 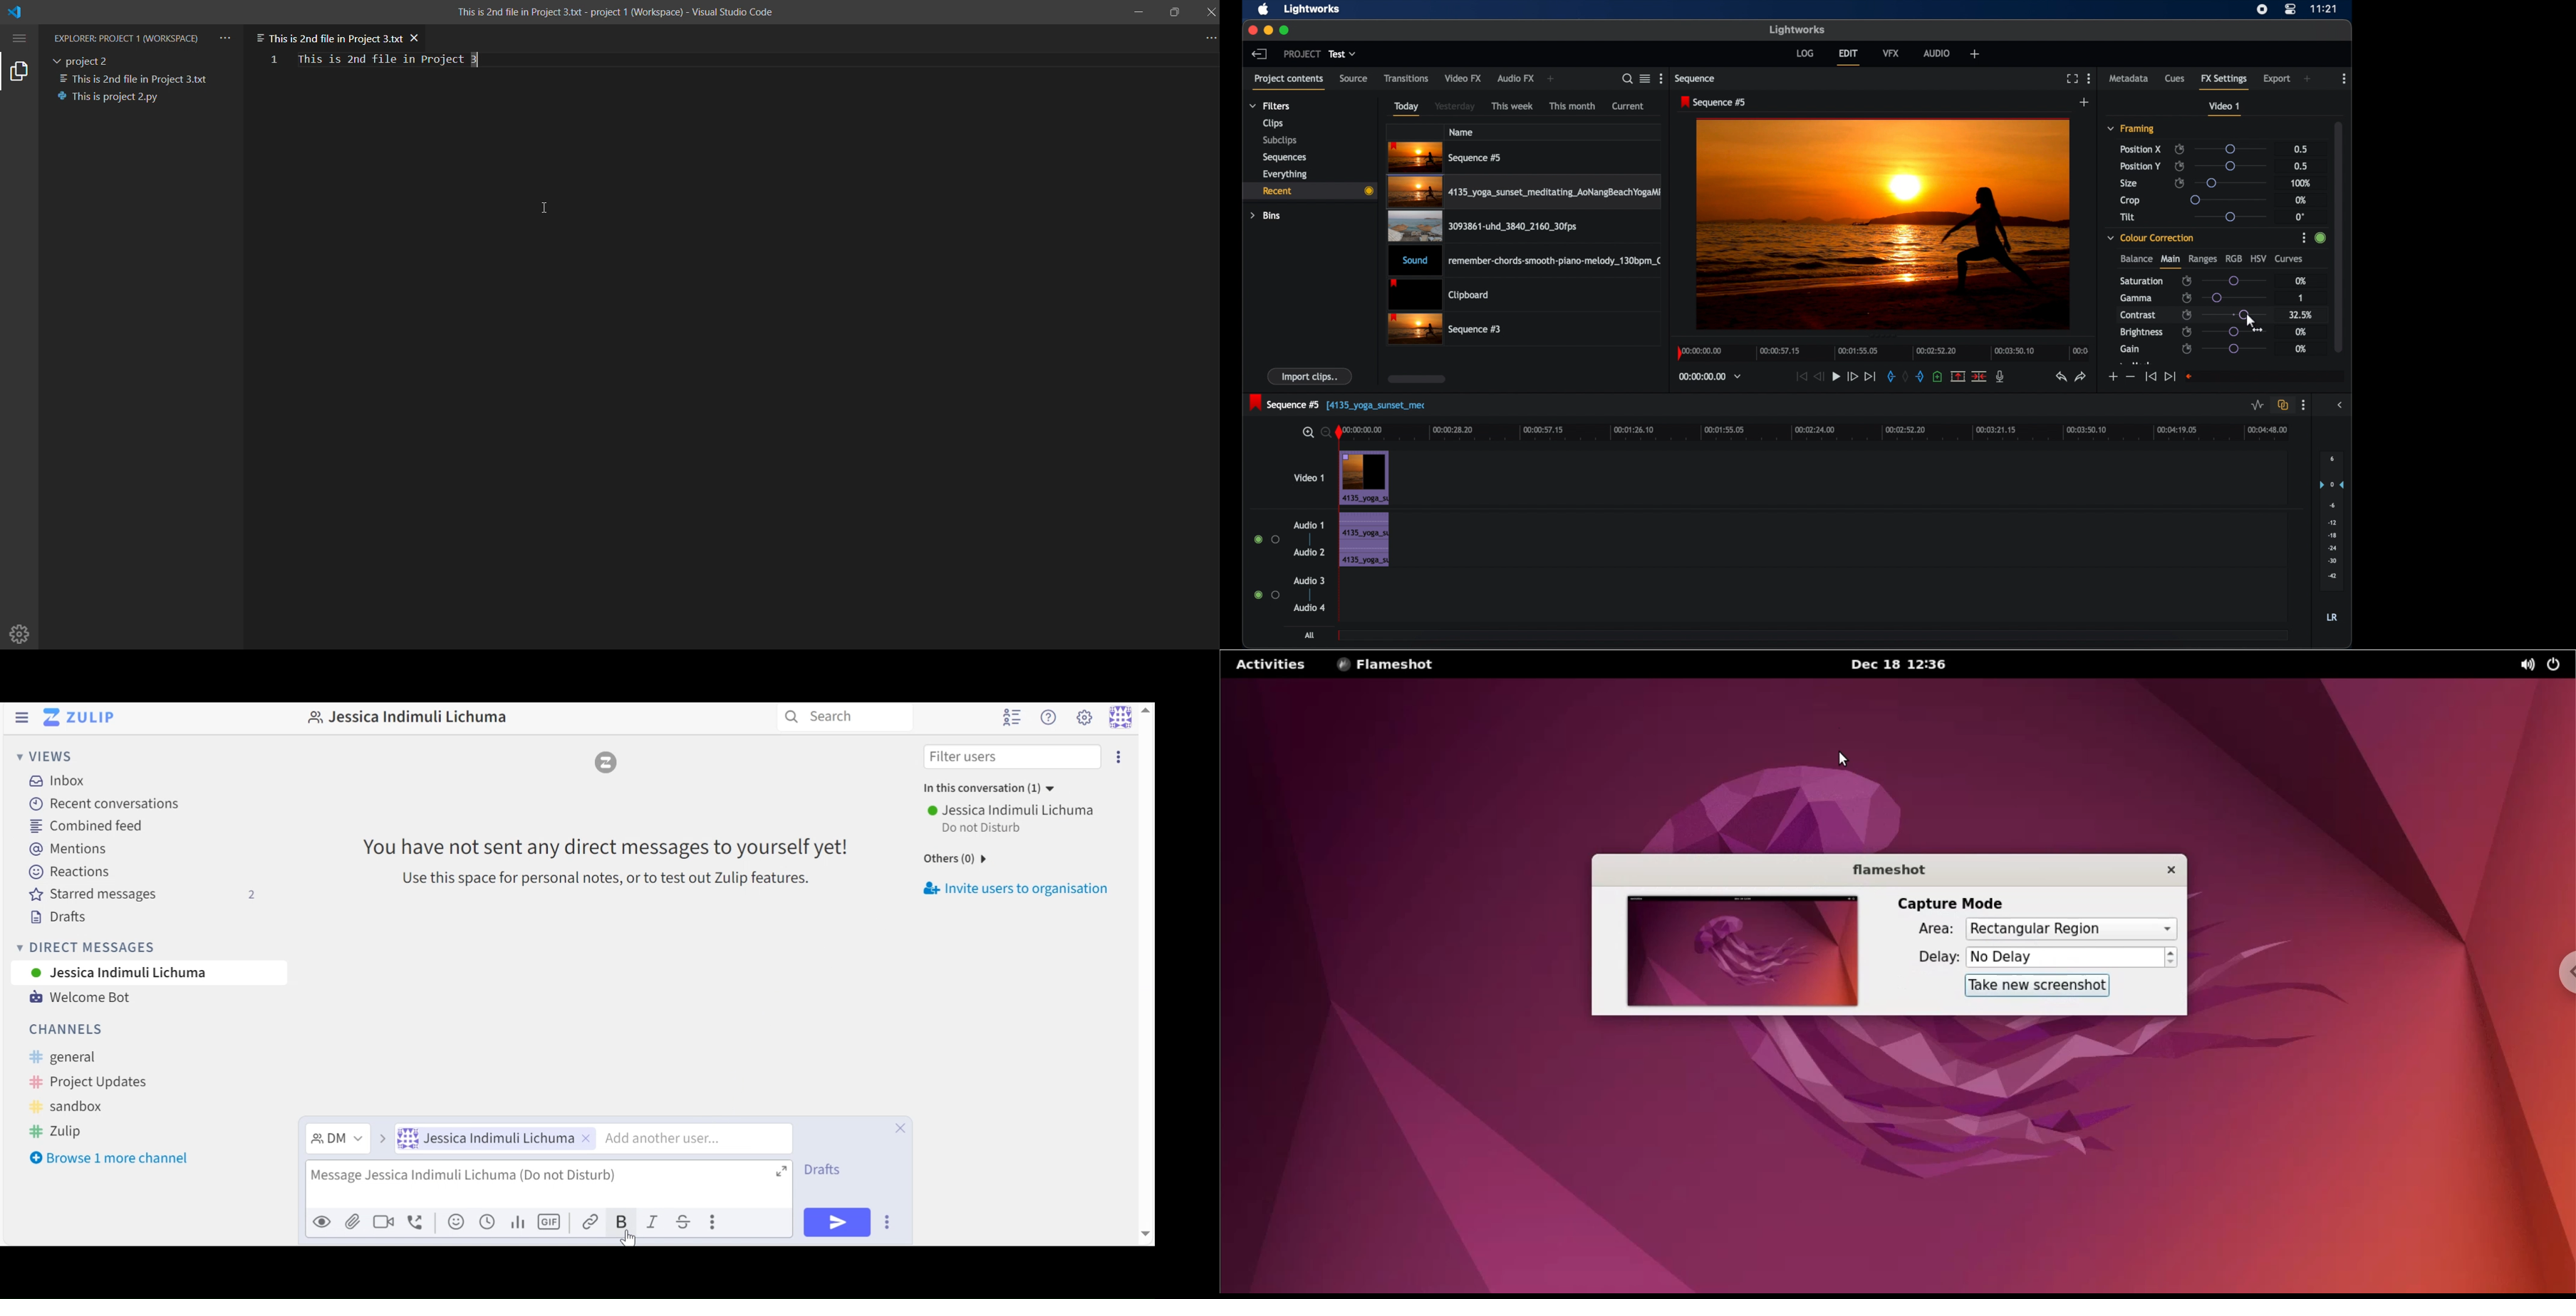 What do you see at coordinates (1267, 594) in the screenshot?
I see `radio button` at bounding box center [1267, 594].